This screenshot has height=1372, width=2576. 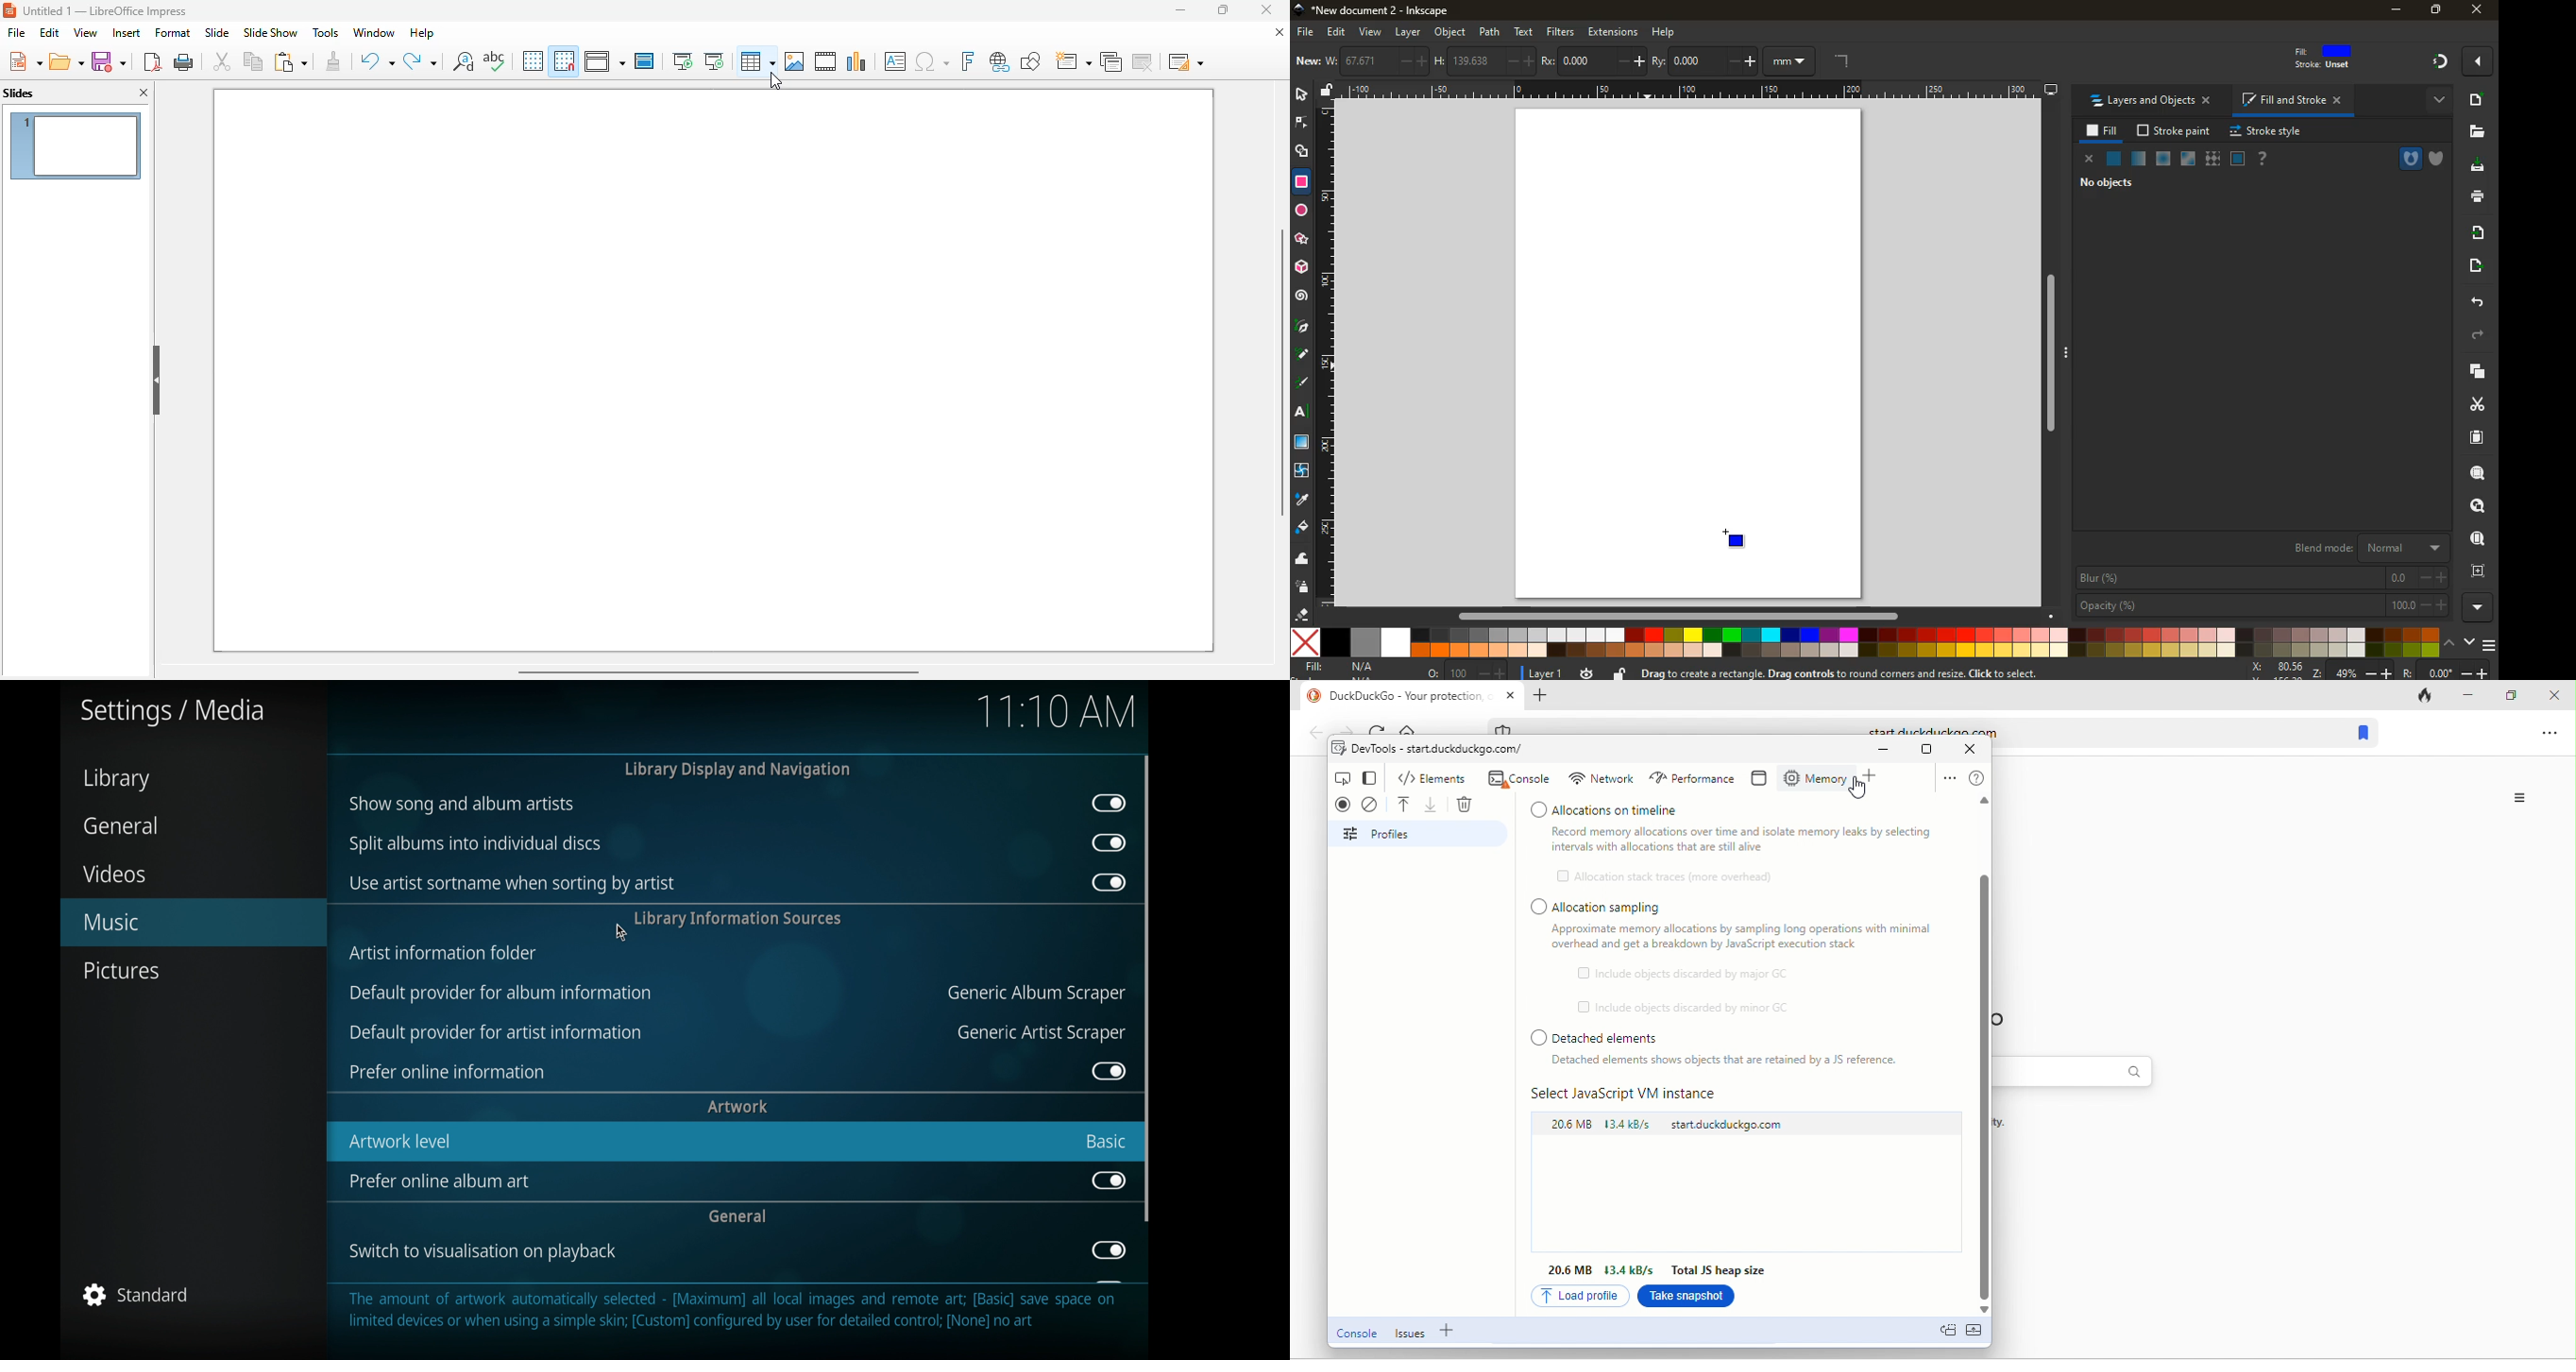 I want to click on fill, so click(x=1347, y=668).